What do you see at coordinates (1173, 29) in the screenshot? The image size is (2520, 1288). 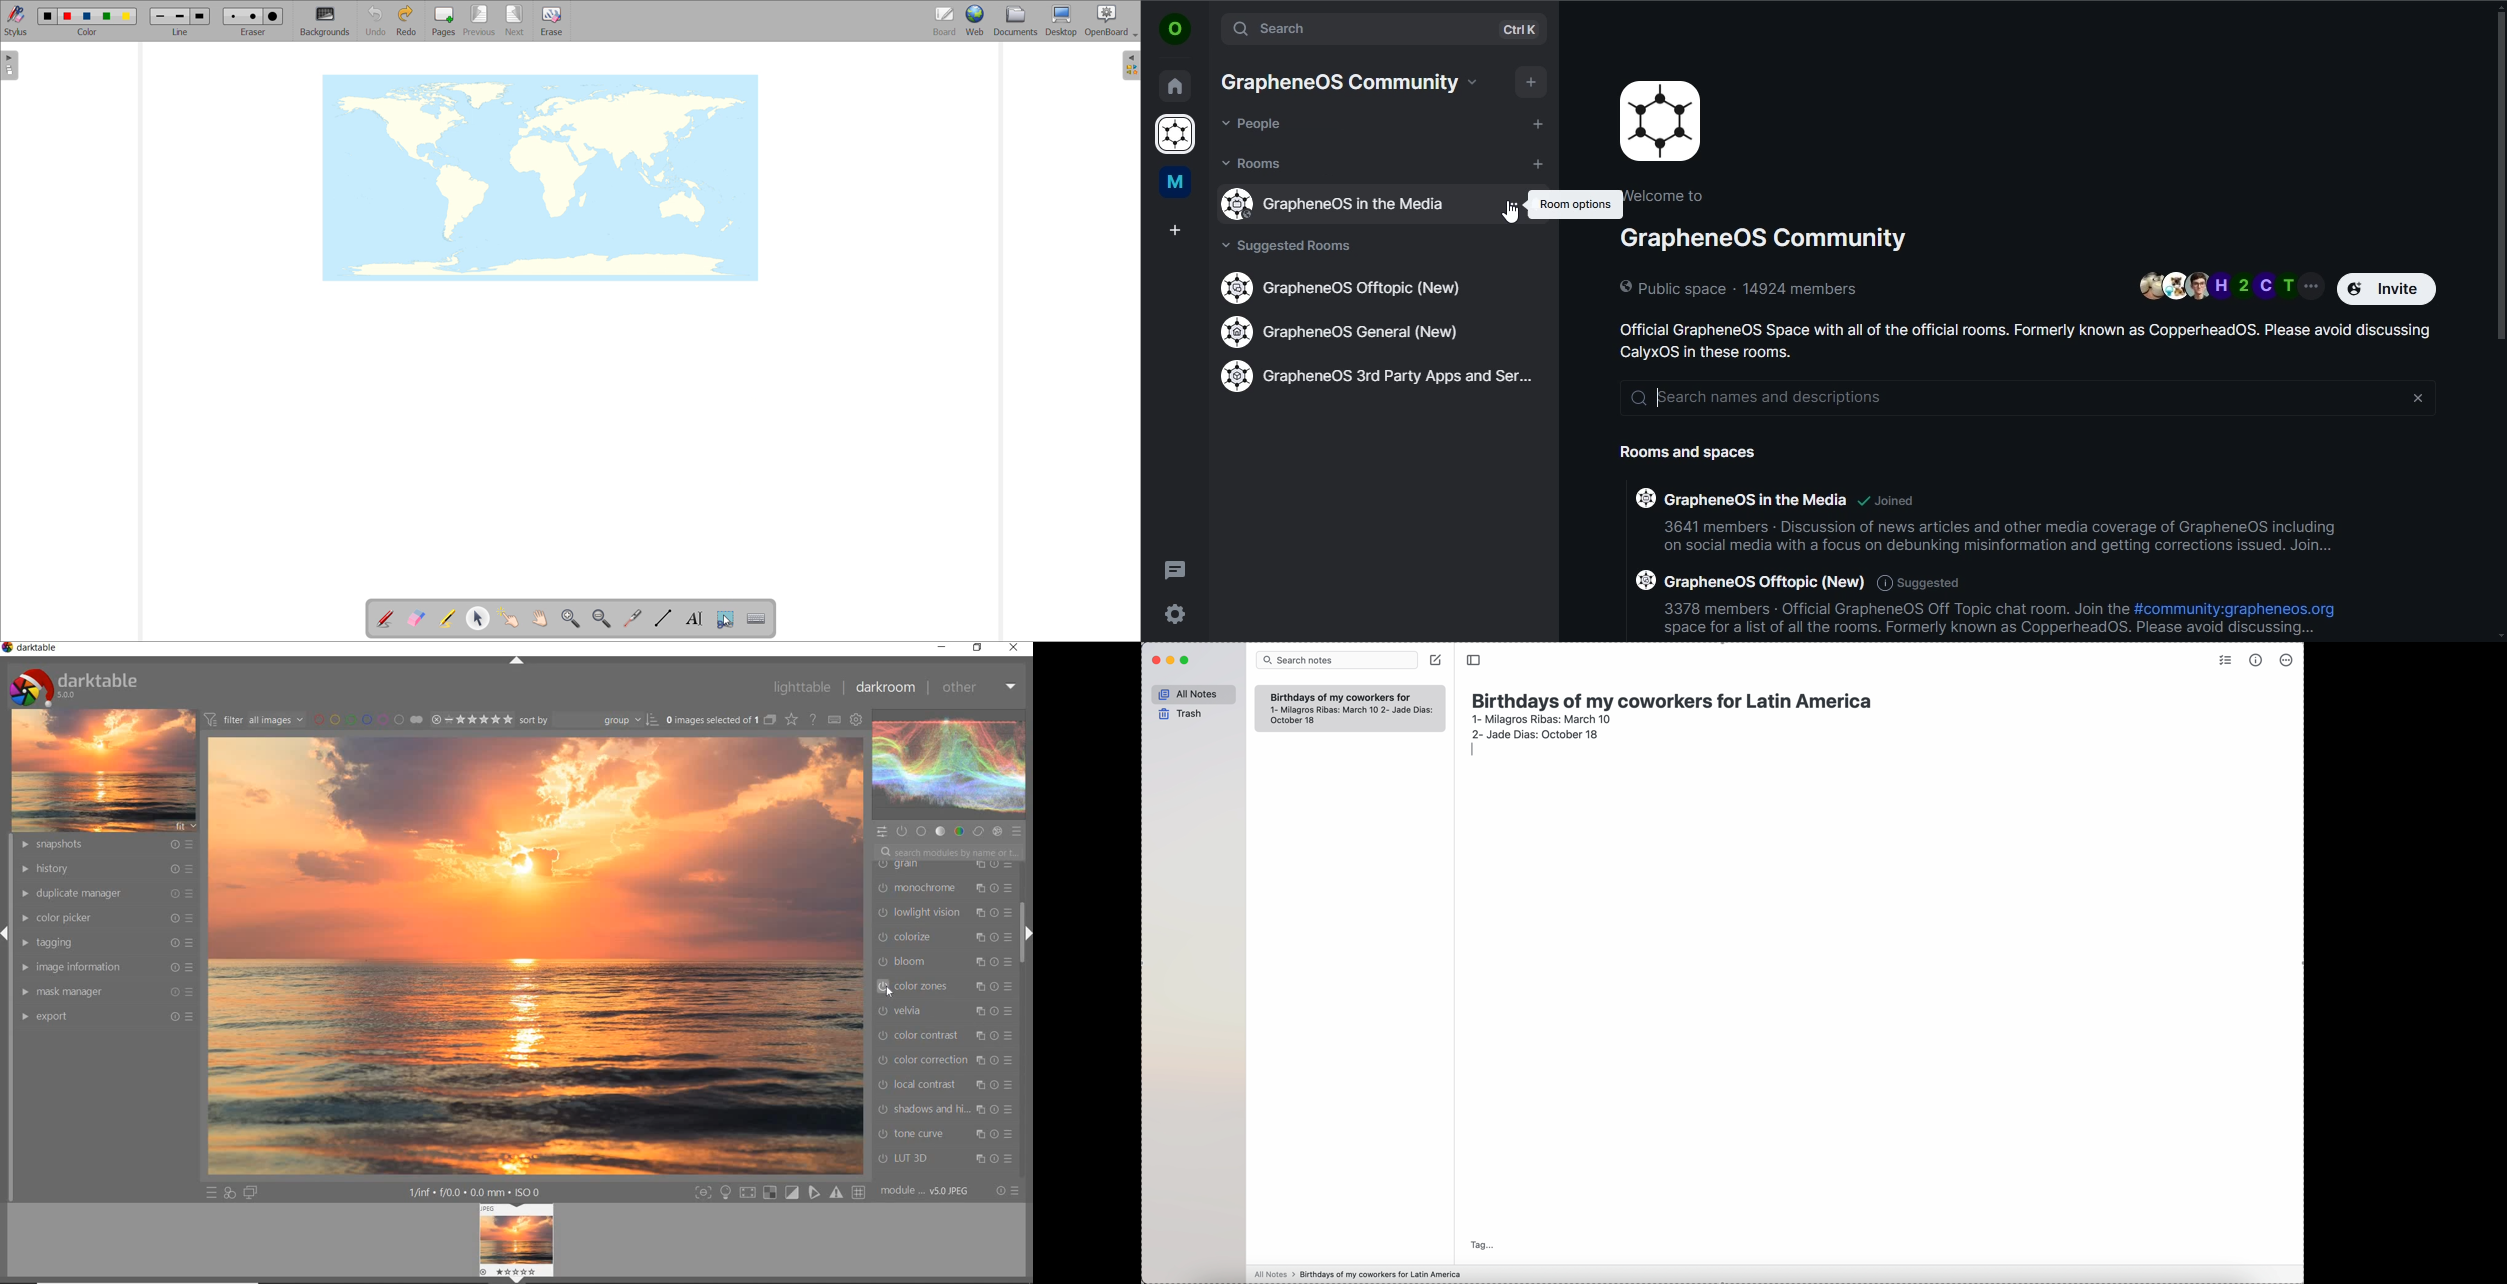 I see `view profile` at bounding box center [1173, 29].